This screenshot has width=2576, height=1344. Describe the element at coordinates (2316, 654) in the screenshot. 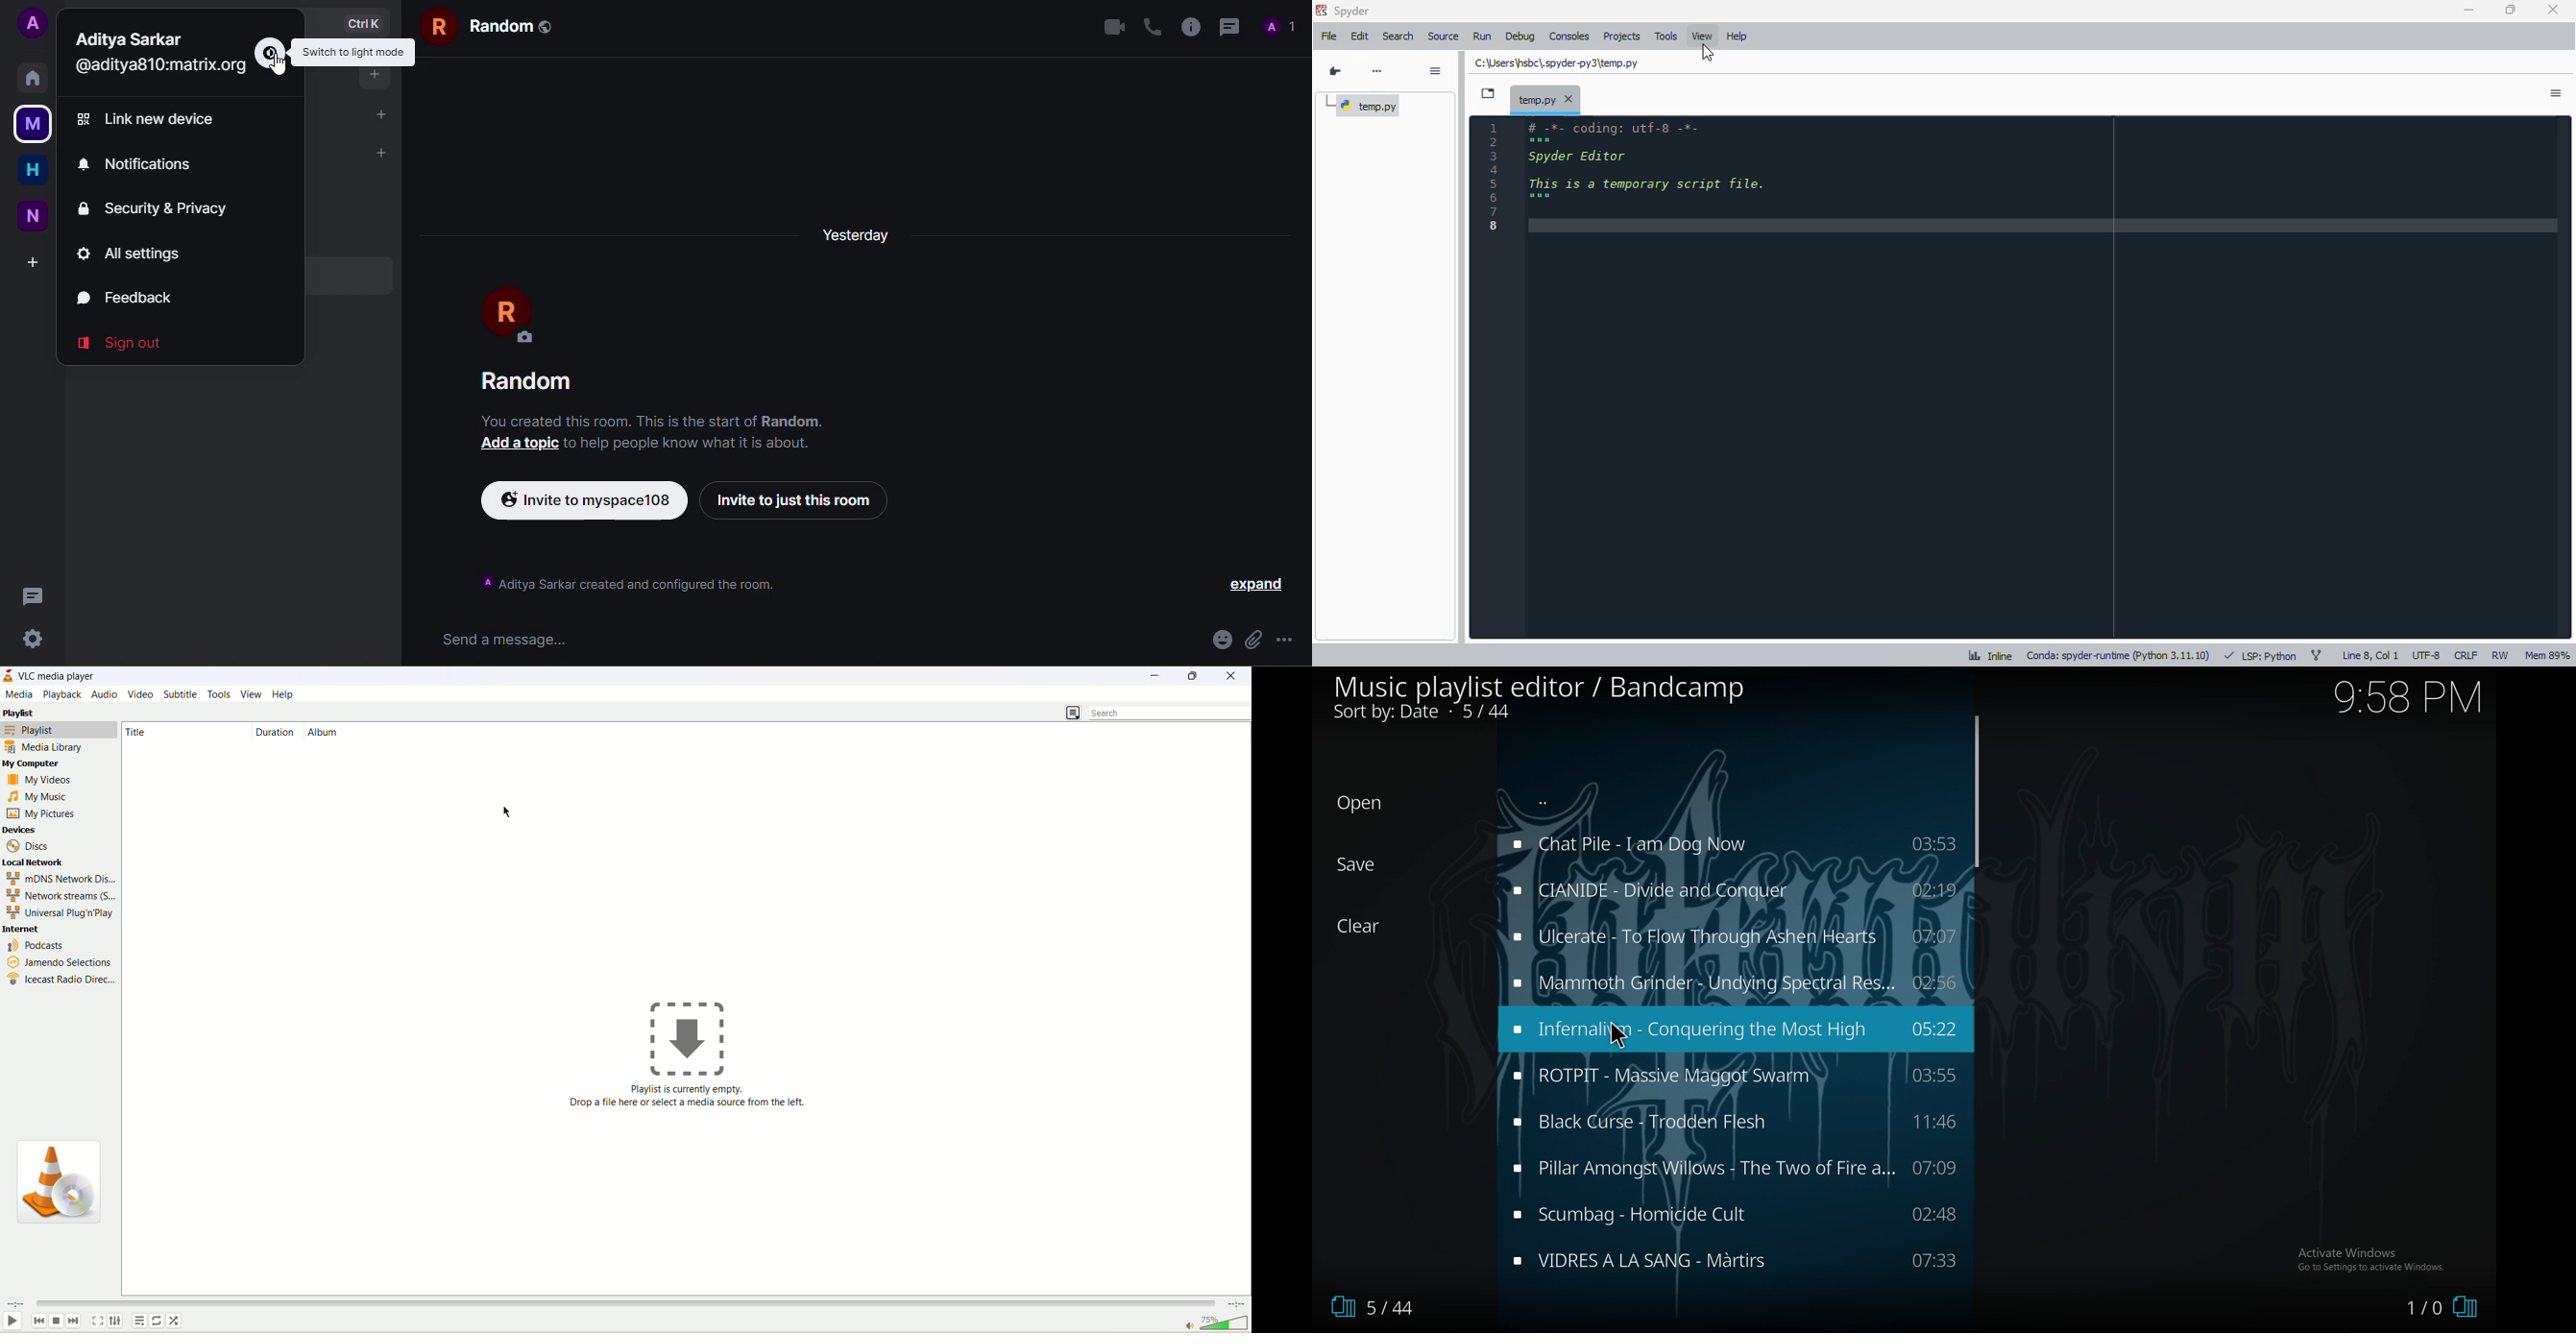

I see `git branch` at that location.